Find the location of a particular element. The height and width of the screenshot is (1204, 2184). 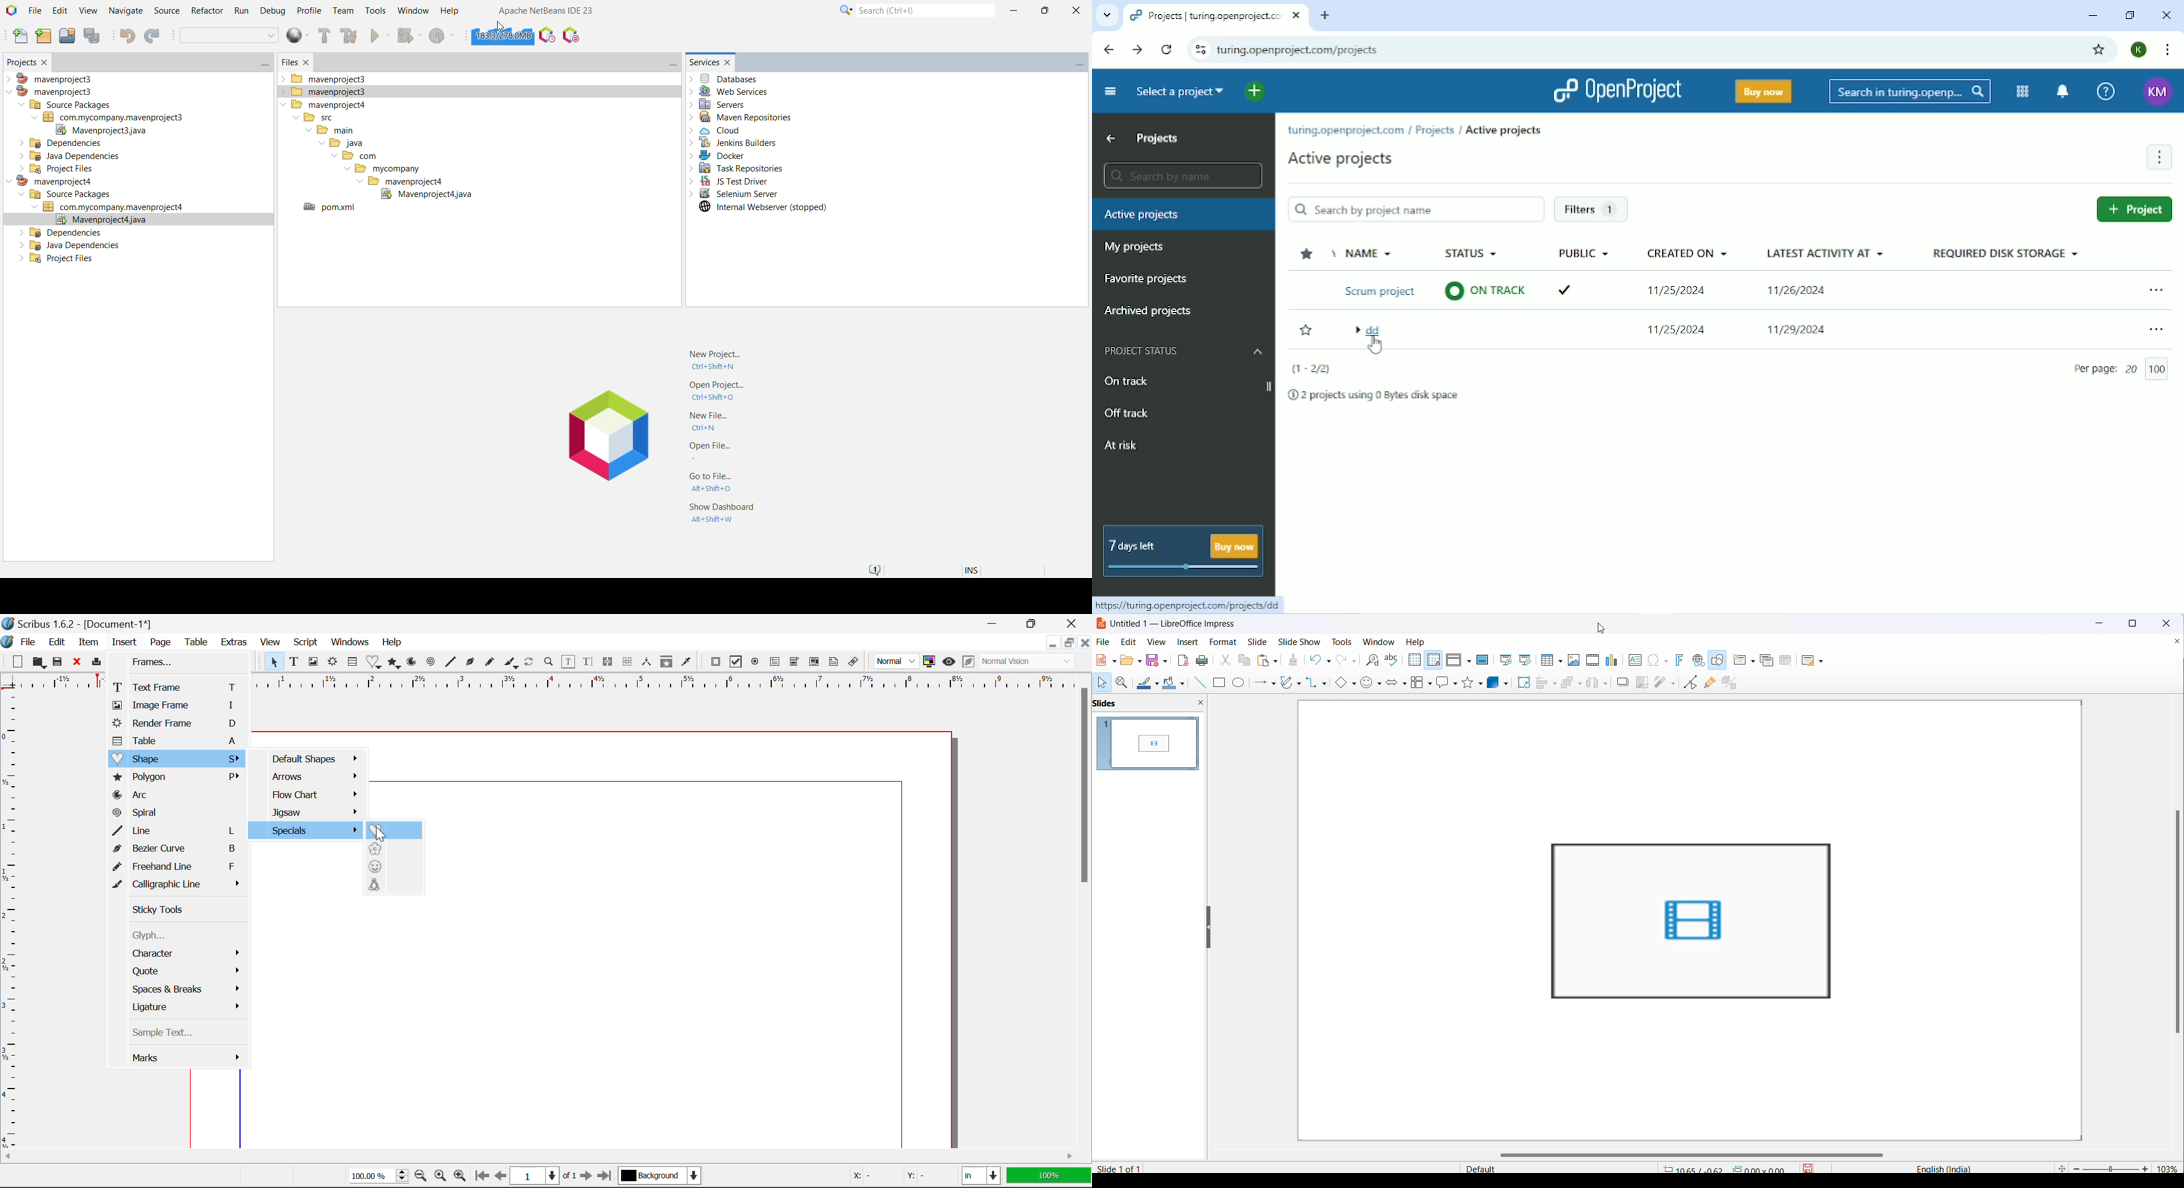

Sticky Tools is located at coordinates (179, 910).